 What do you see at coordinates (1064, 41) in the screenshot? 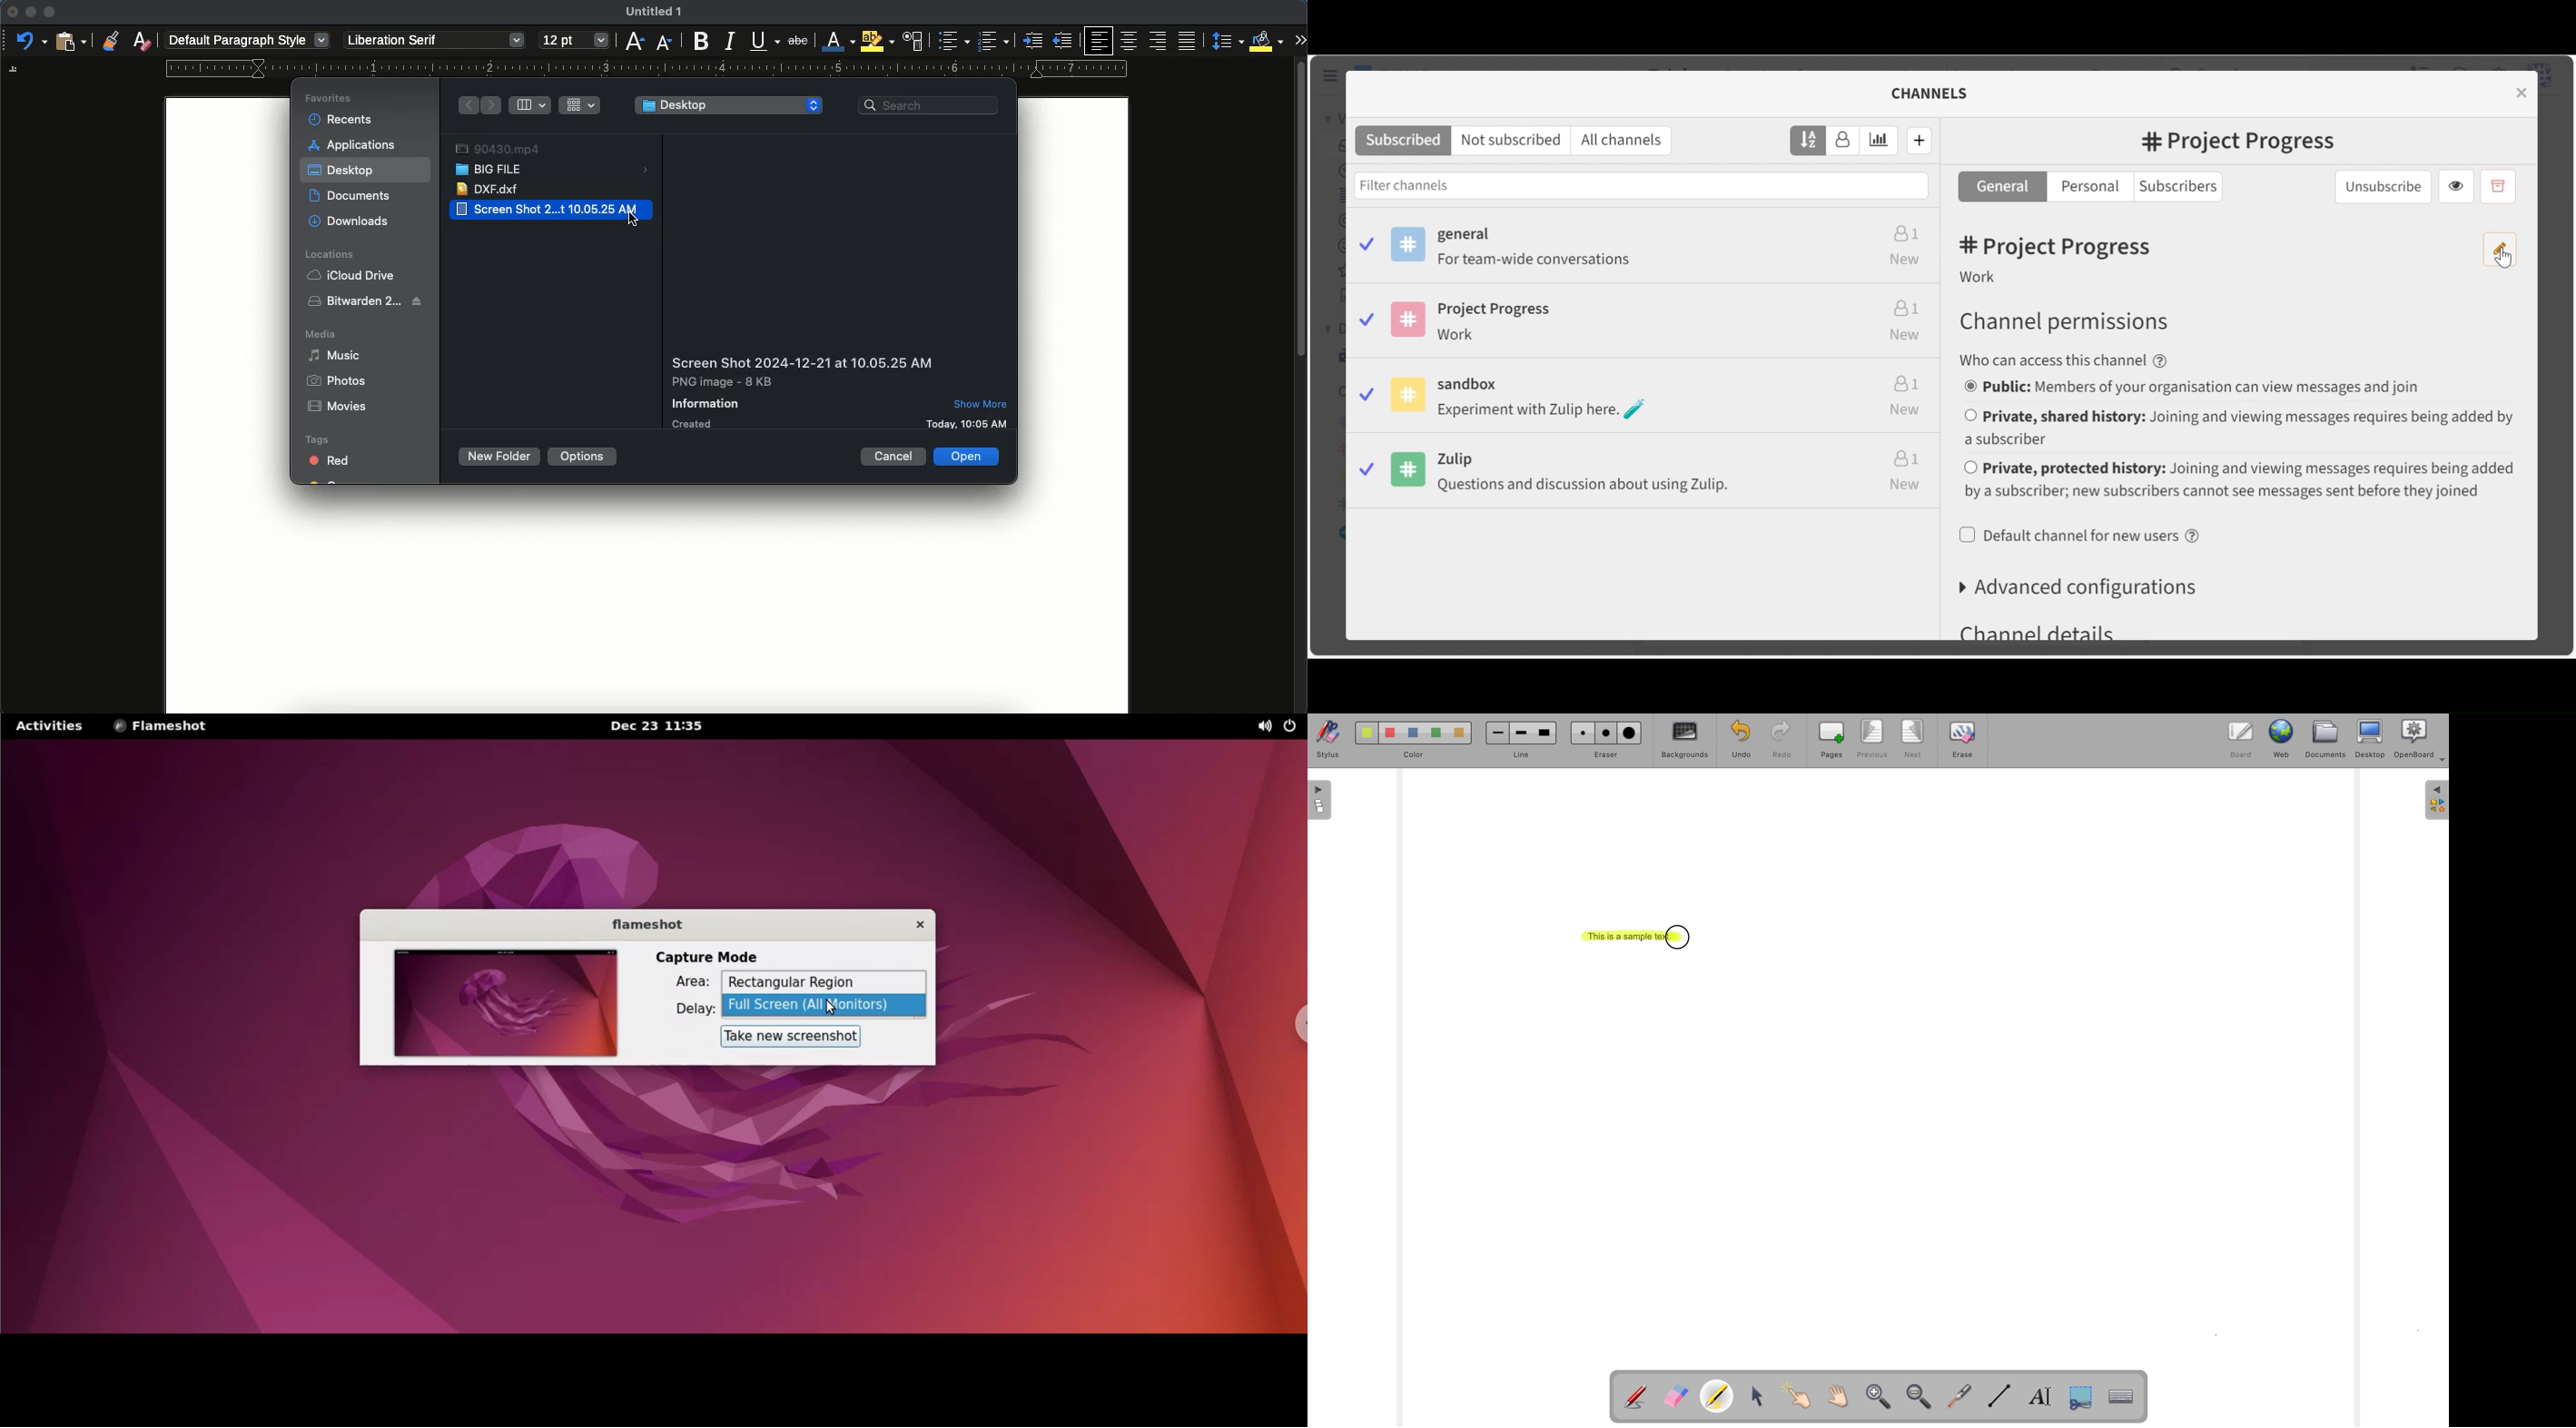
I see `unindented` at bounding box center [1064, 41].